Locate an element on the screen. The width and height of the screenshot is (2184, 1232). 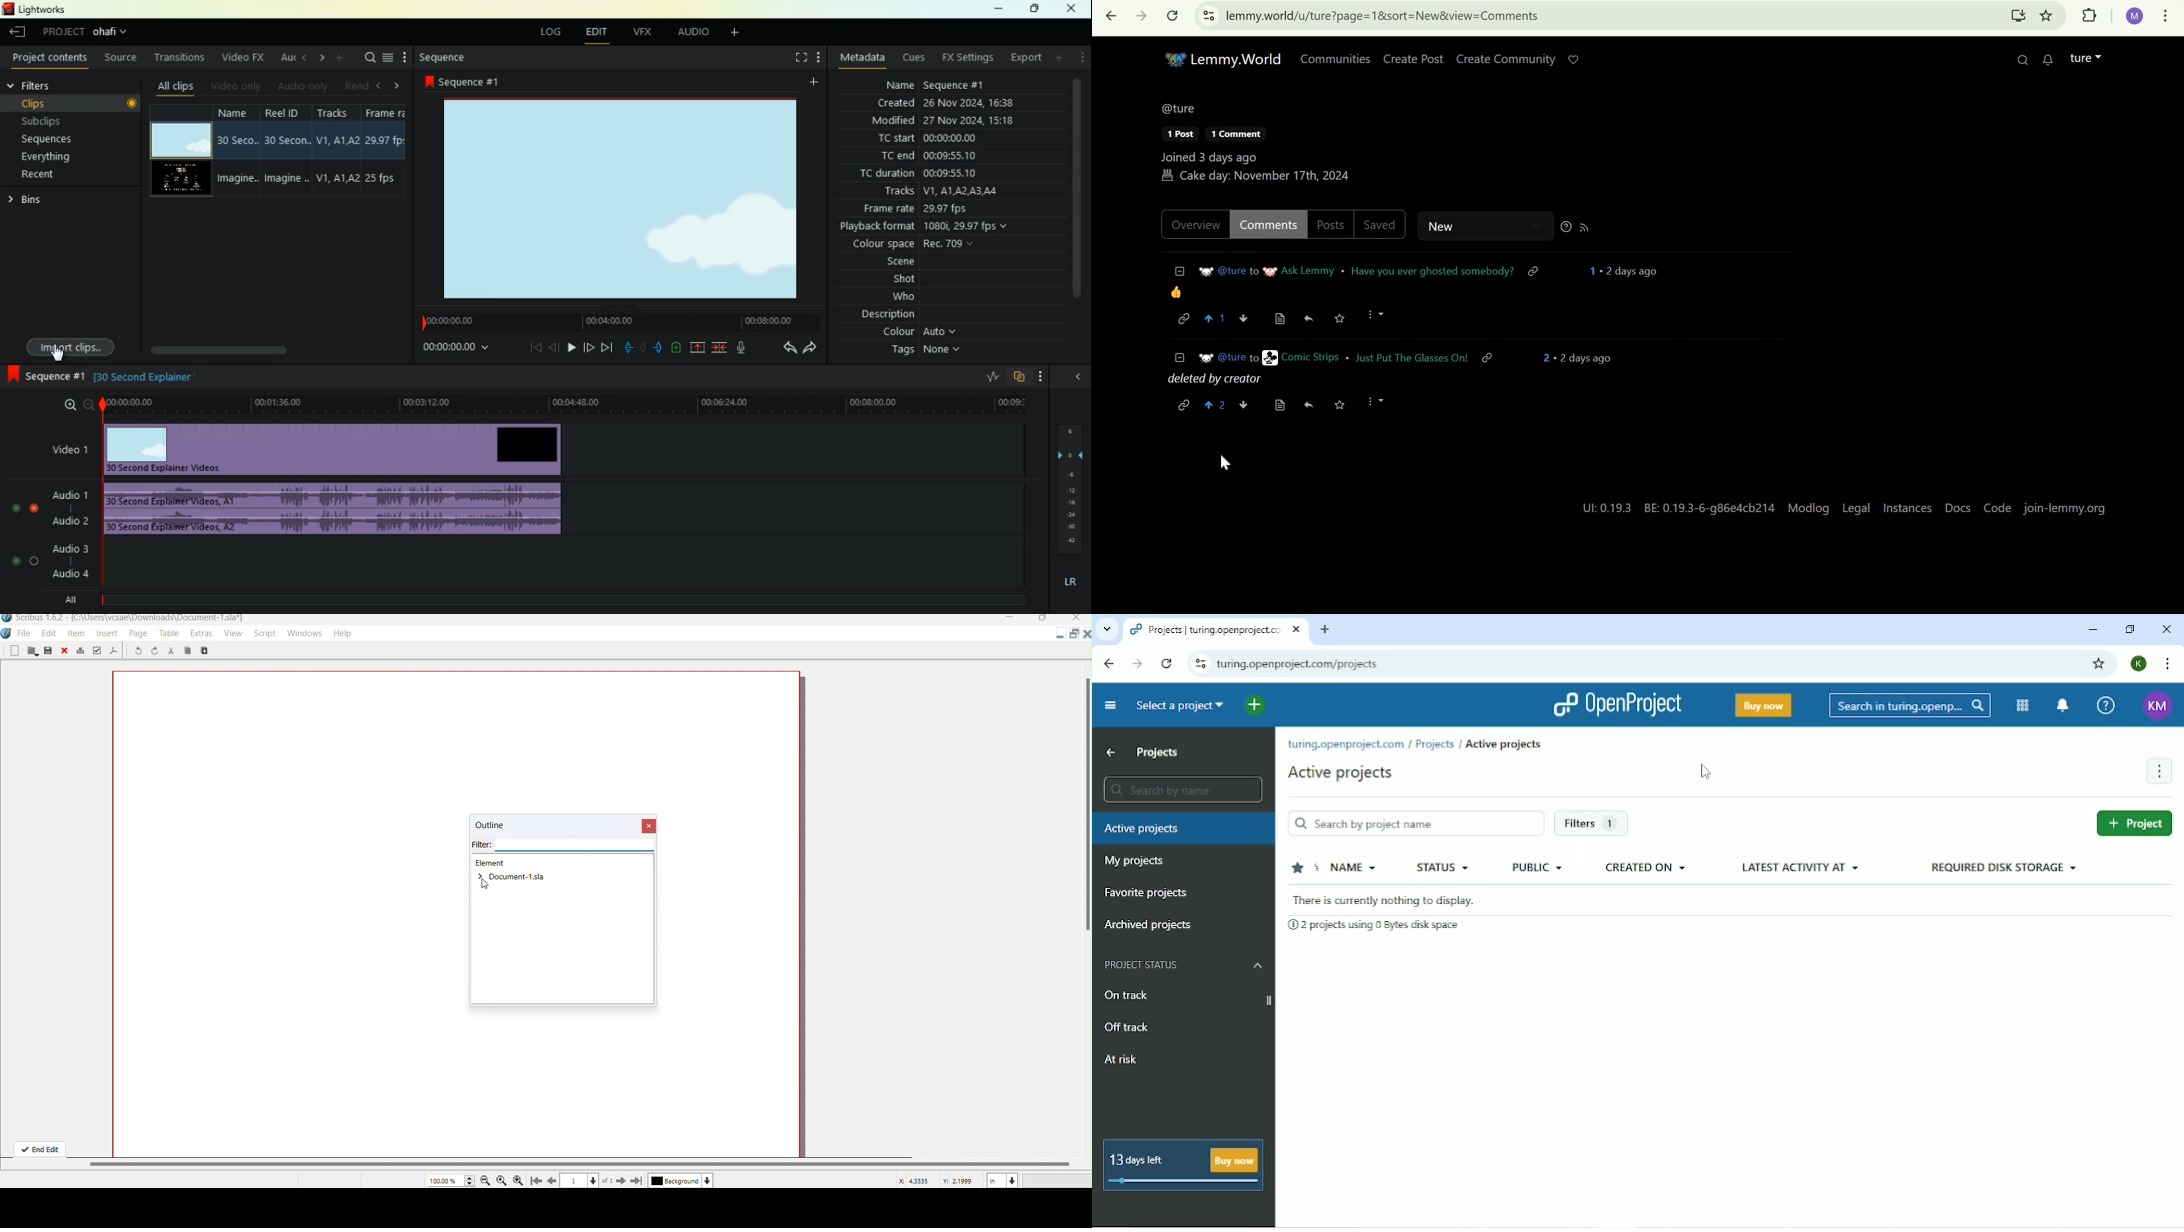
other tabs is located at coordinates (1105, 631).